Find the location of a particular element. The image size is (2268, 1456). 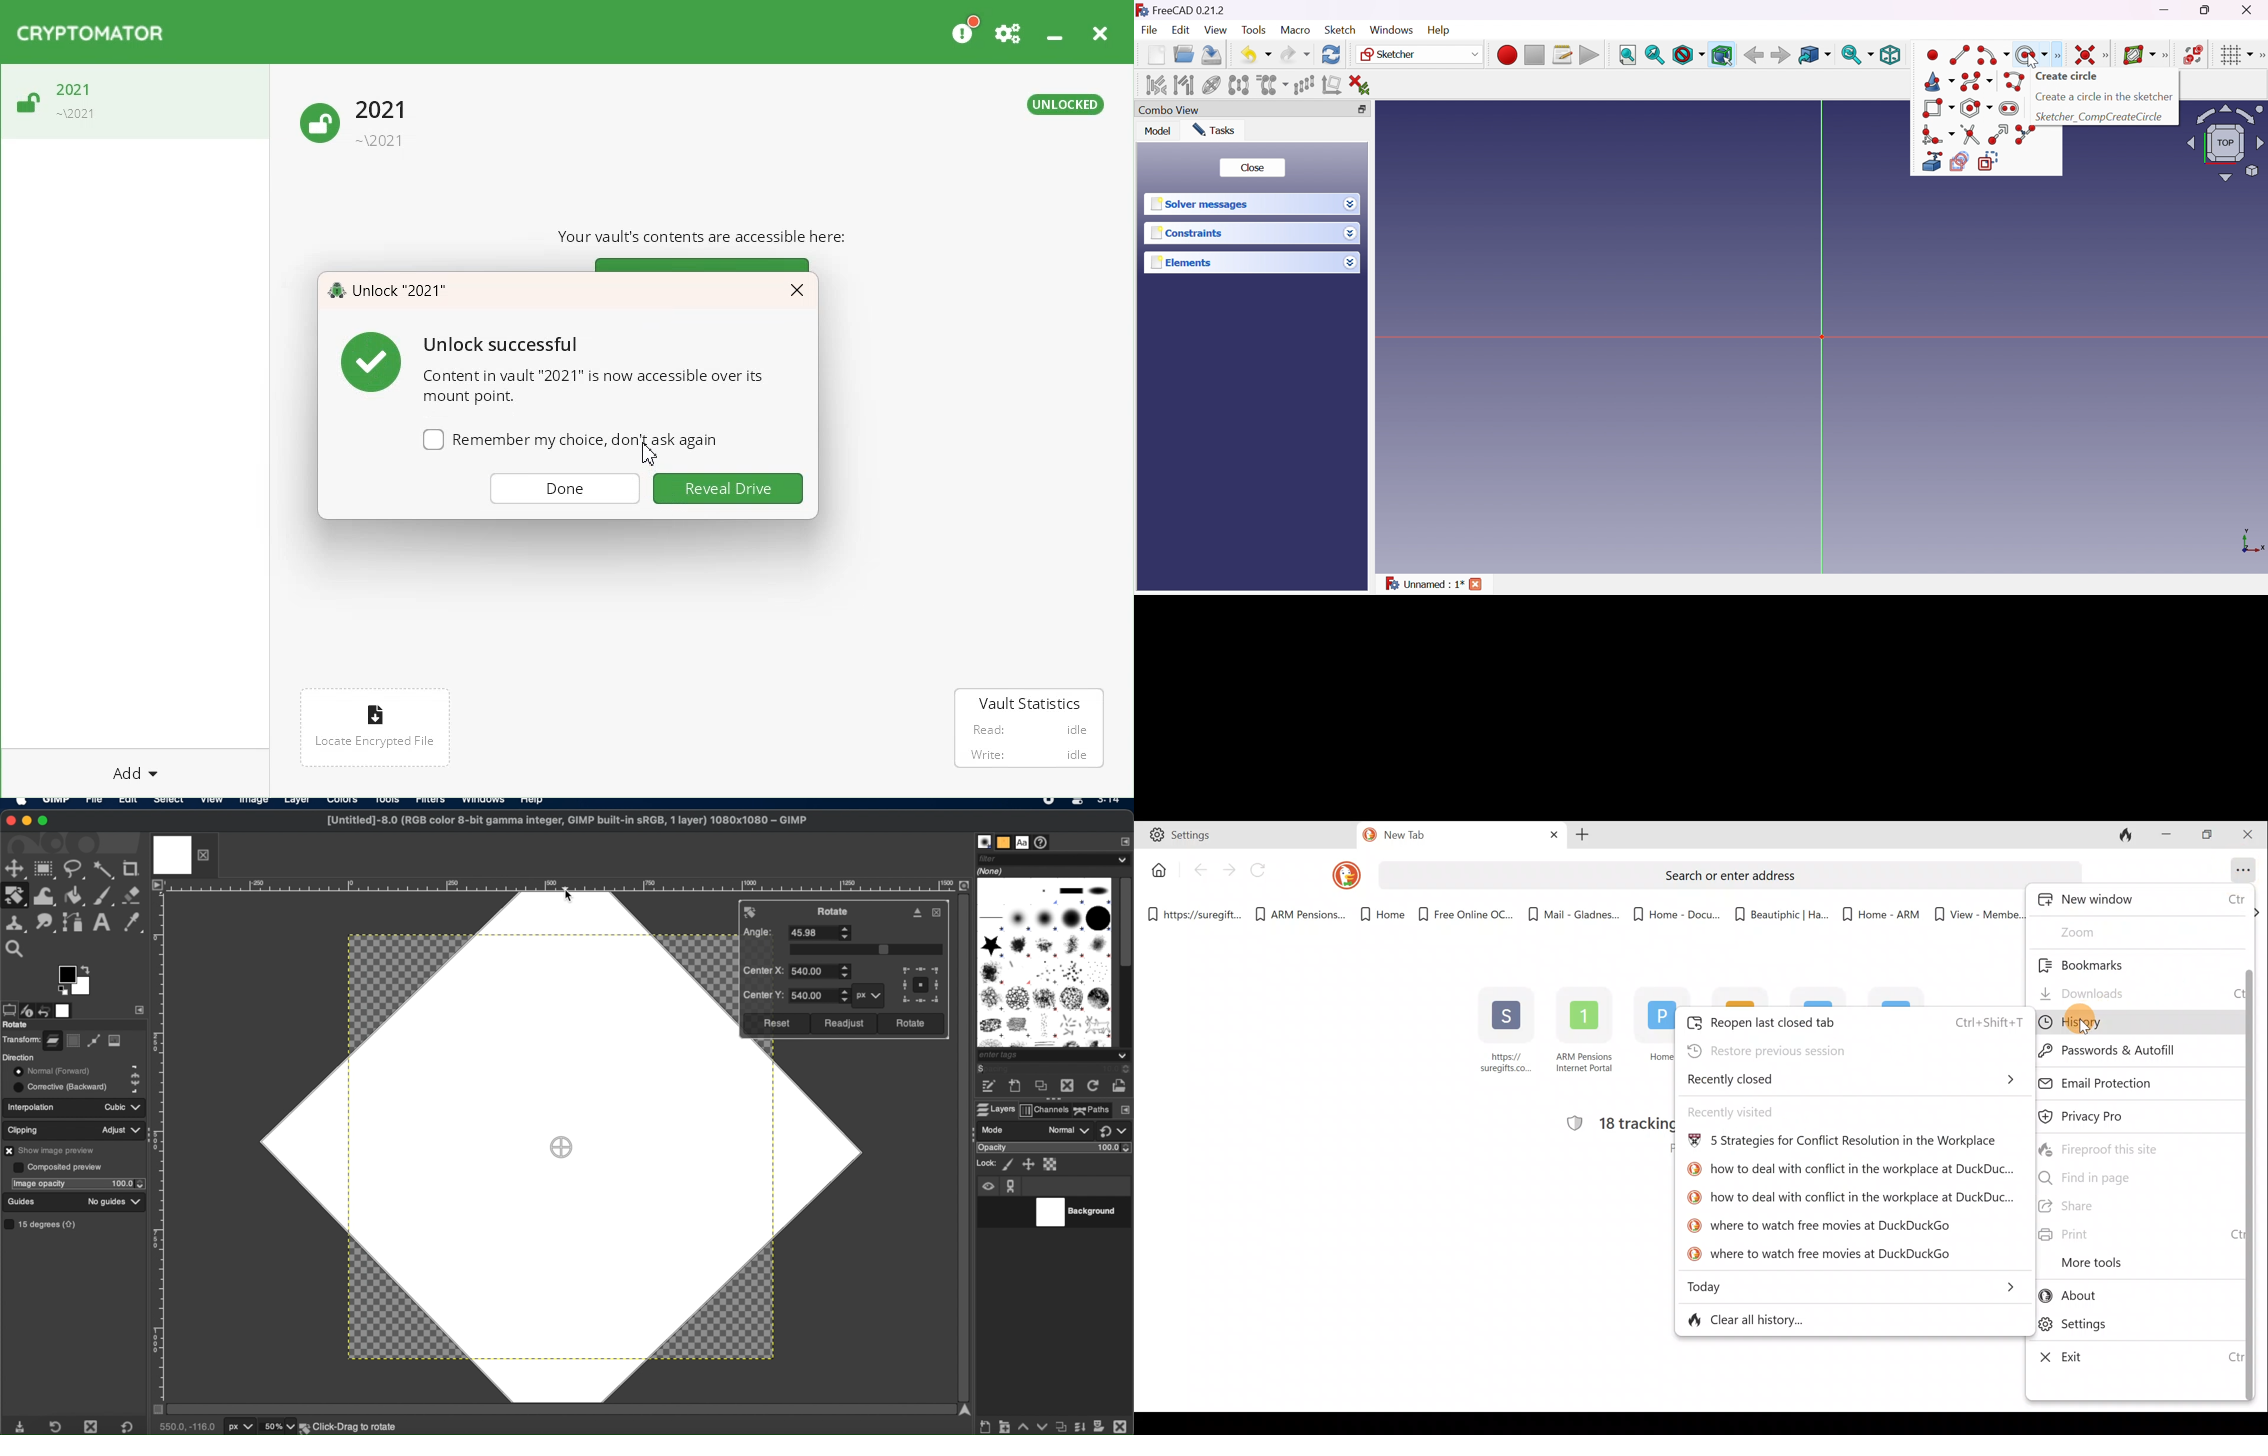

interpolation is located at coordinates (34, 1107).